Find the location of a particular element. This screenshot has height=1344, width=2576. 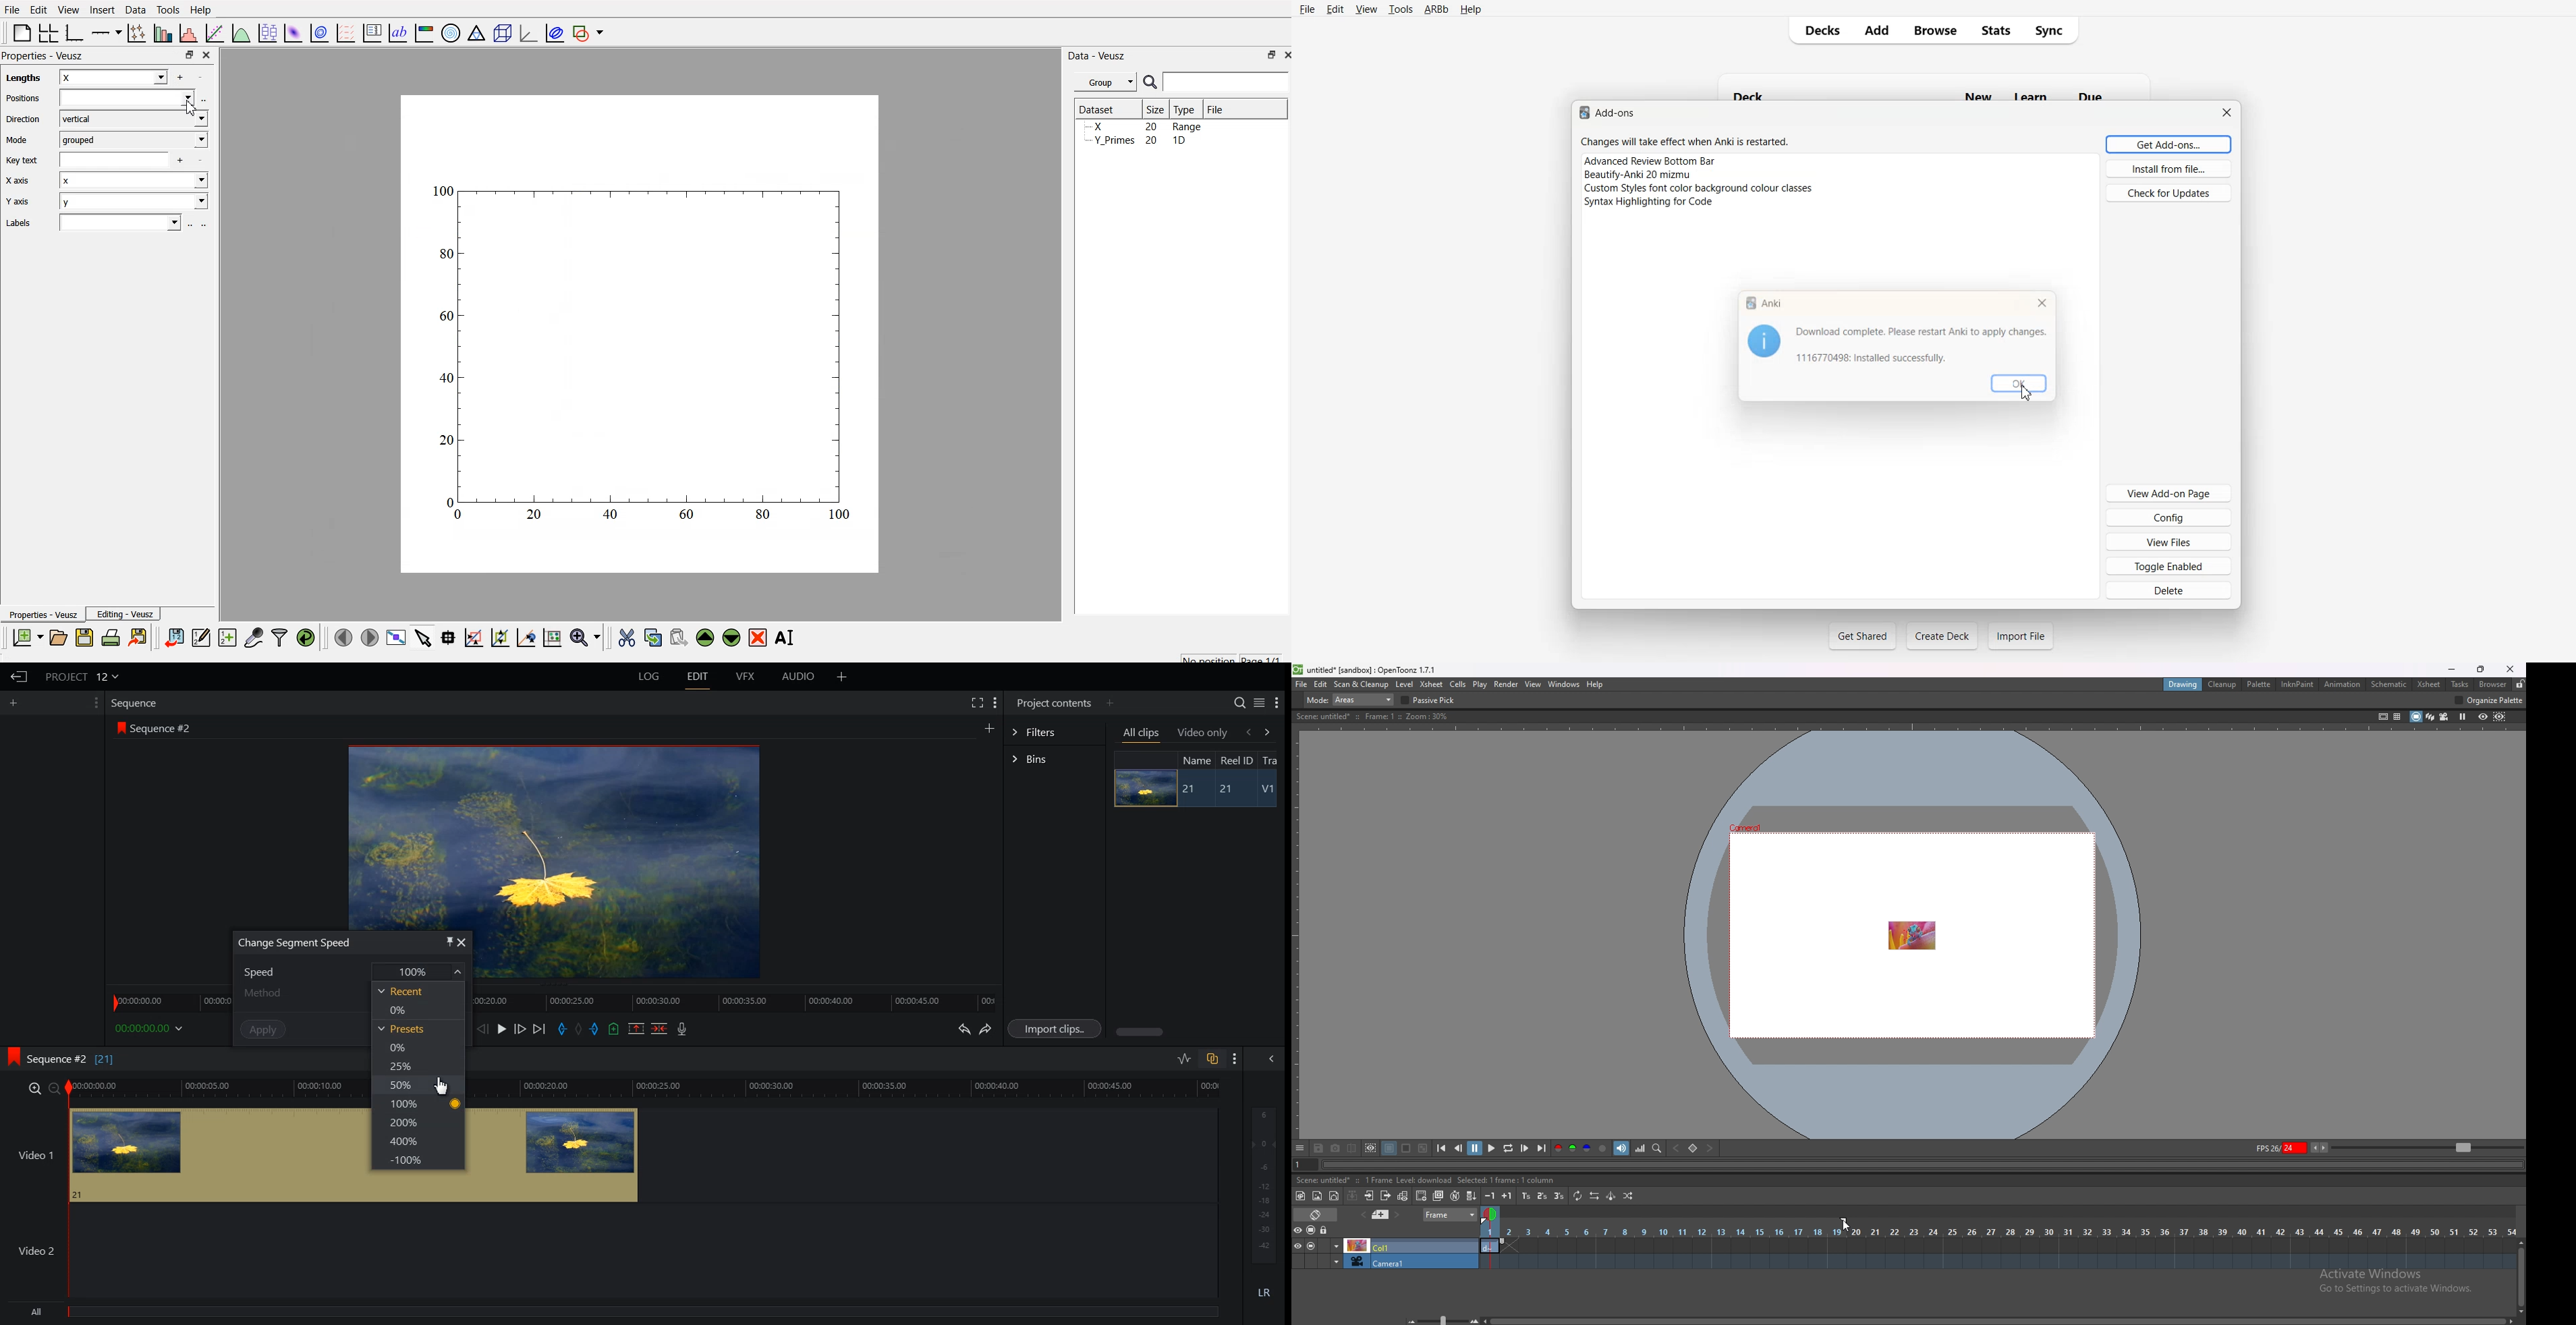

Presets is located at coordinates (404, 1029).